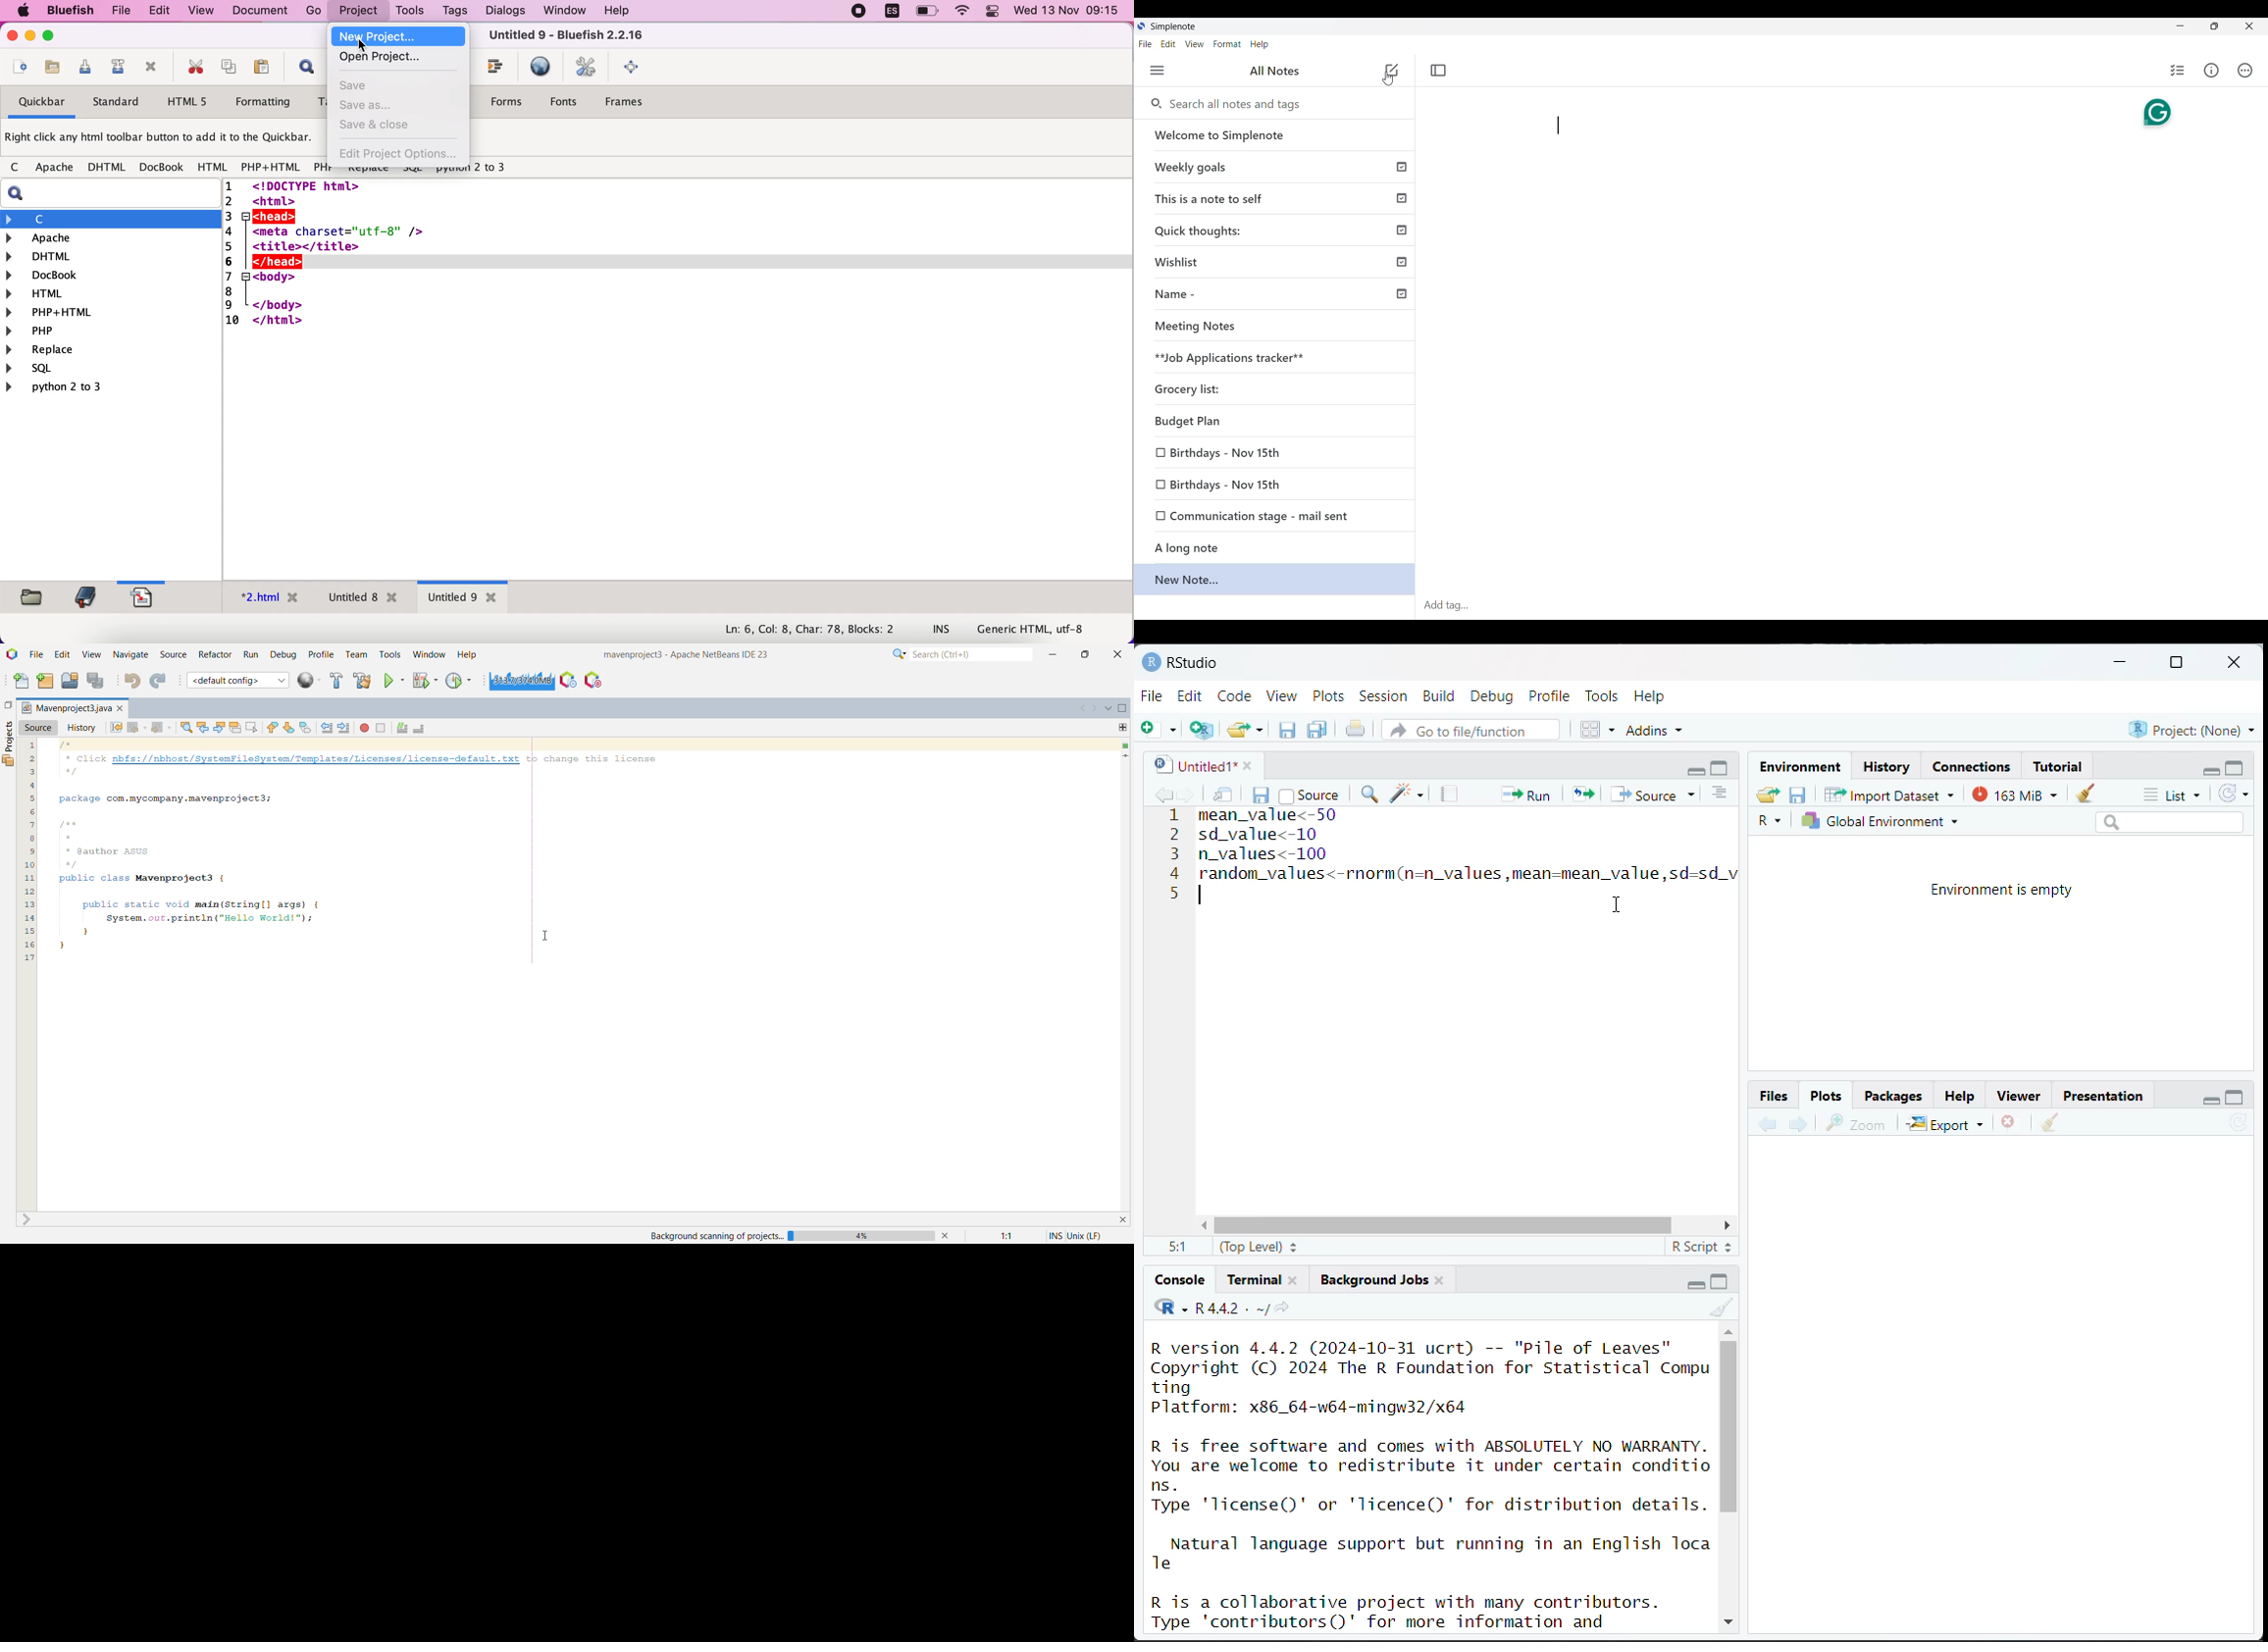 Image resolution: width=2268 pixels, height=1652 pixels. I want to click on random_values<-rnorm(n=n_values ,mean=mean_value,sd=sd_v, so click(1466, 873).